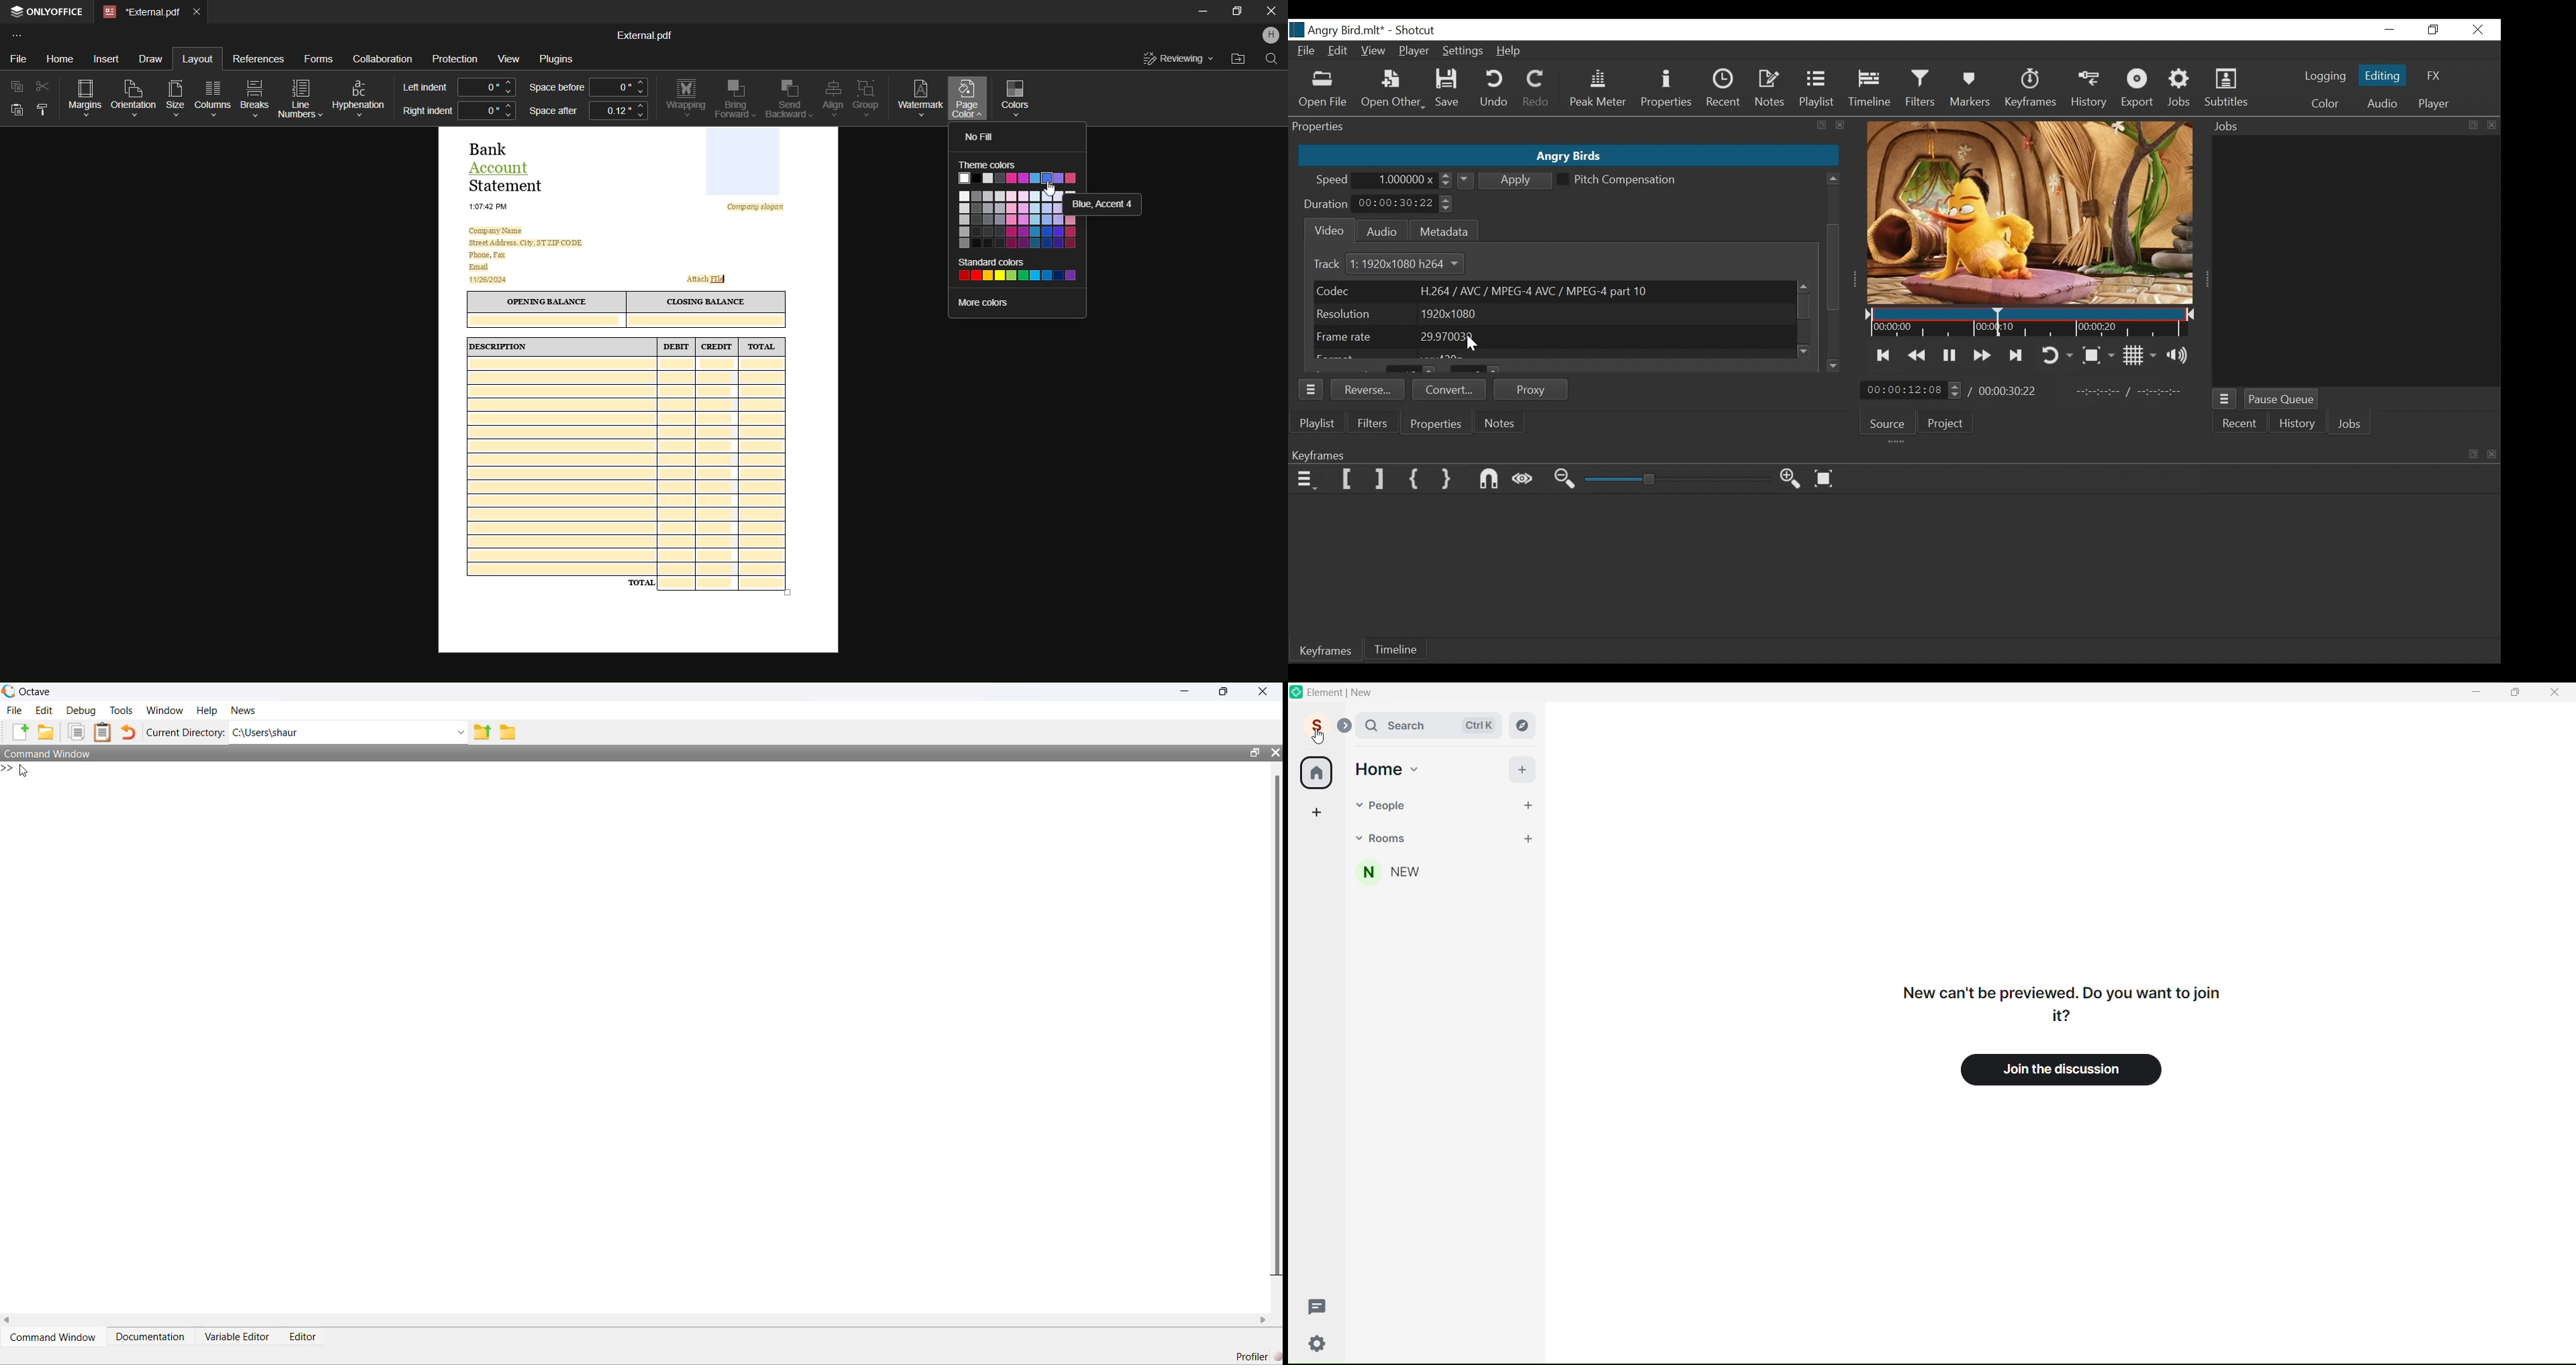  Describe the element at coordinates (867, 98) in the screenshot. I see `Groups` at that location.